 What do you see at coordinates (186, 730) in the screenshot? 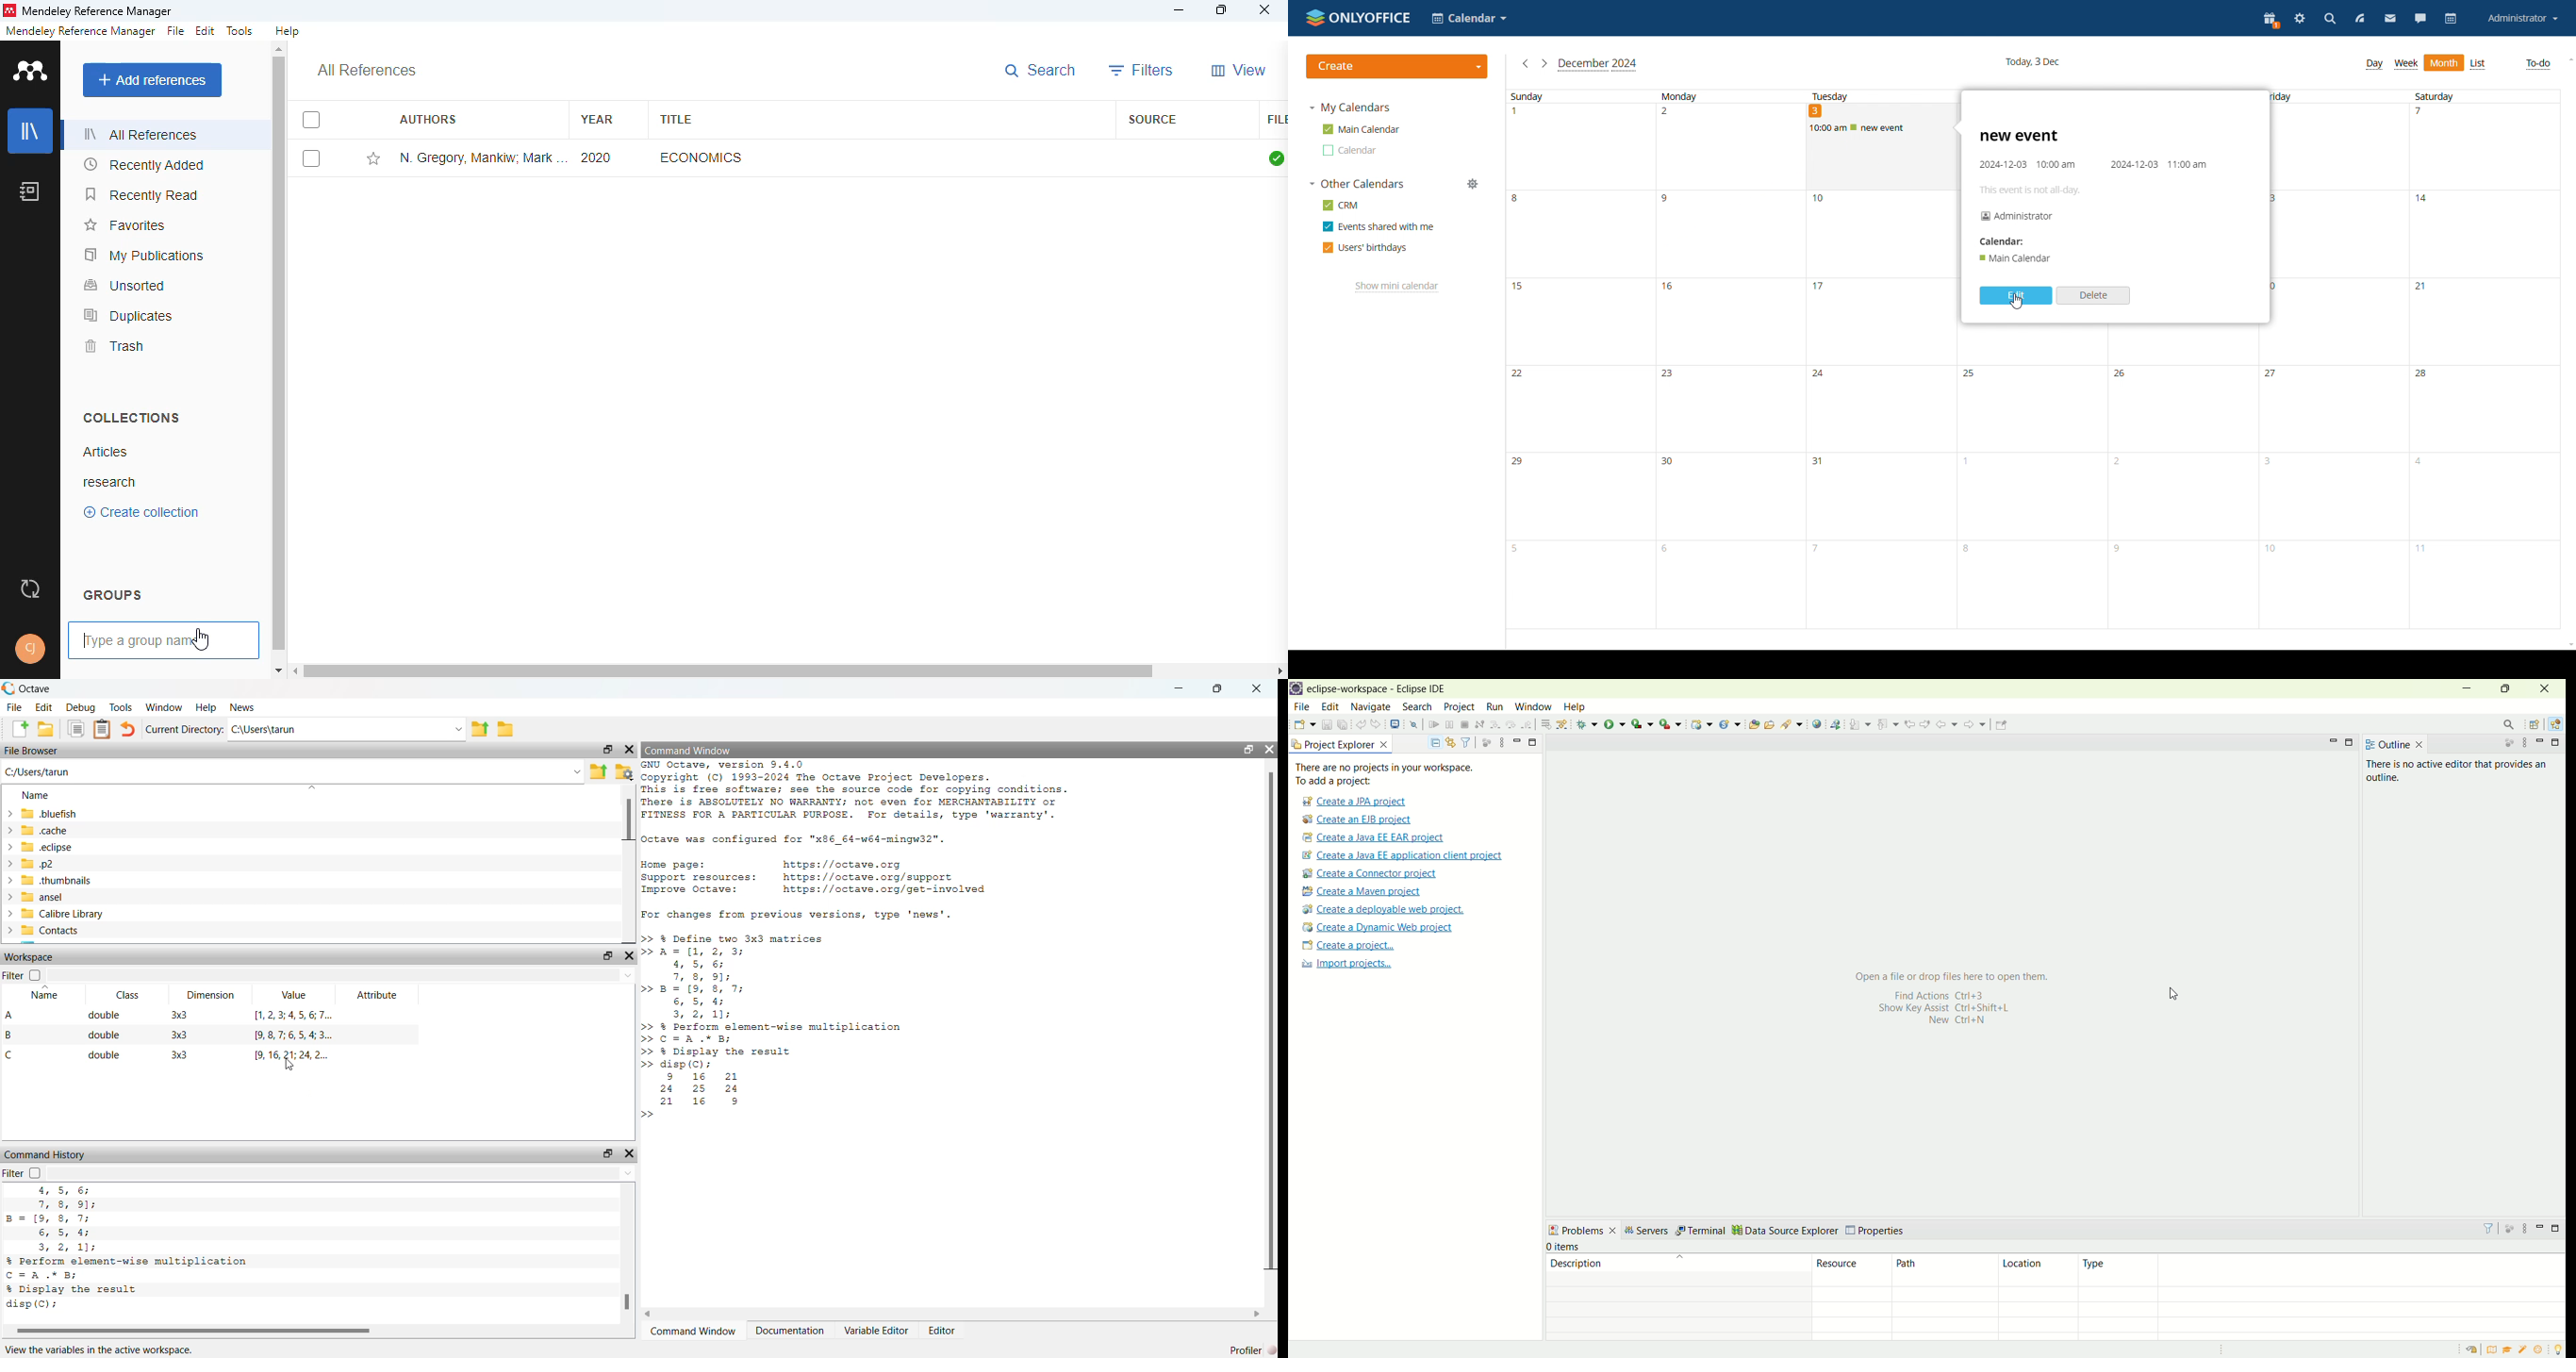
I see `Current Directory:` at bounding box center [186, 730].